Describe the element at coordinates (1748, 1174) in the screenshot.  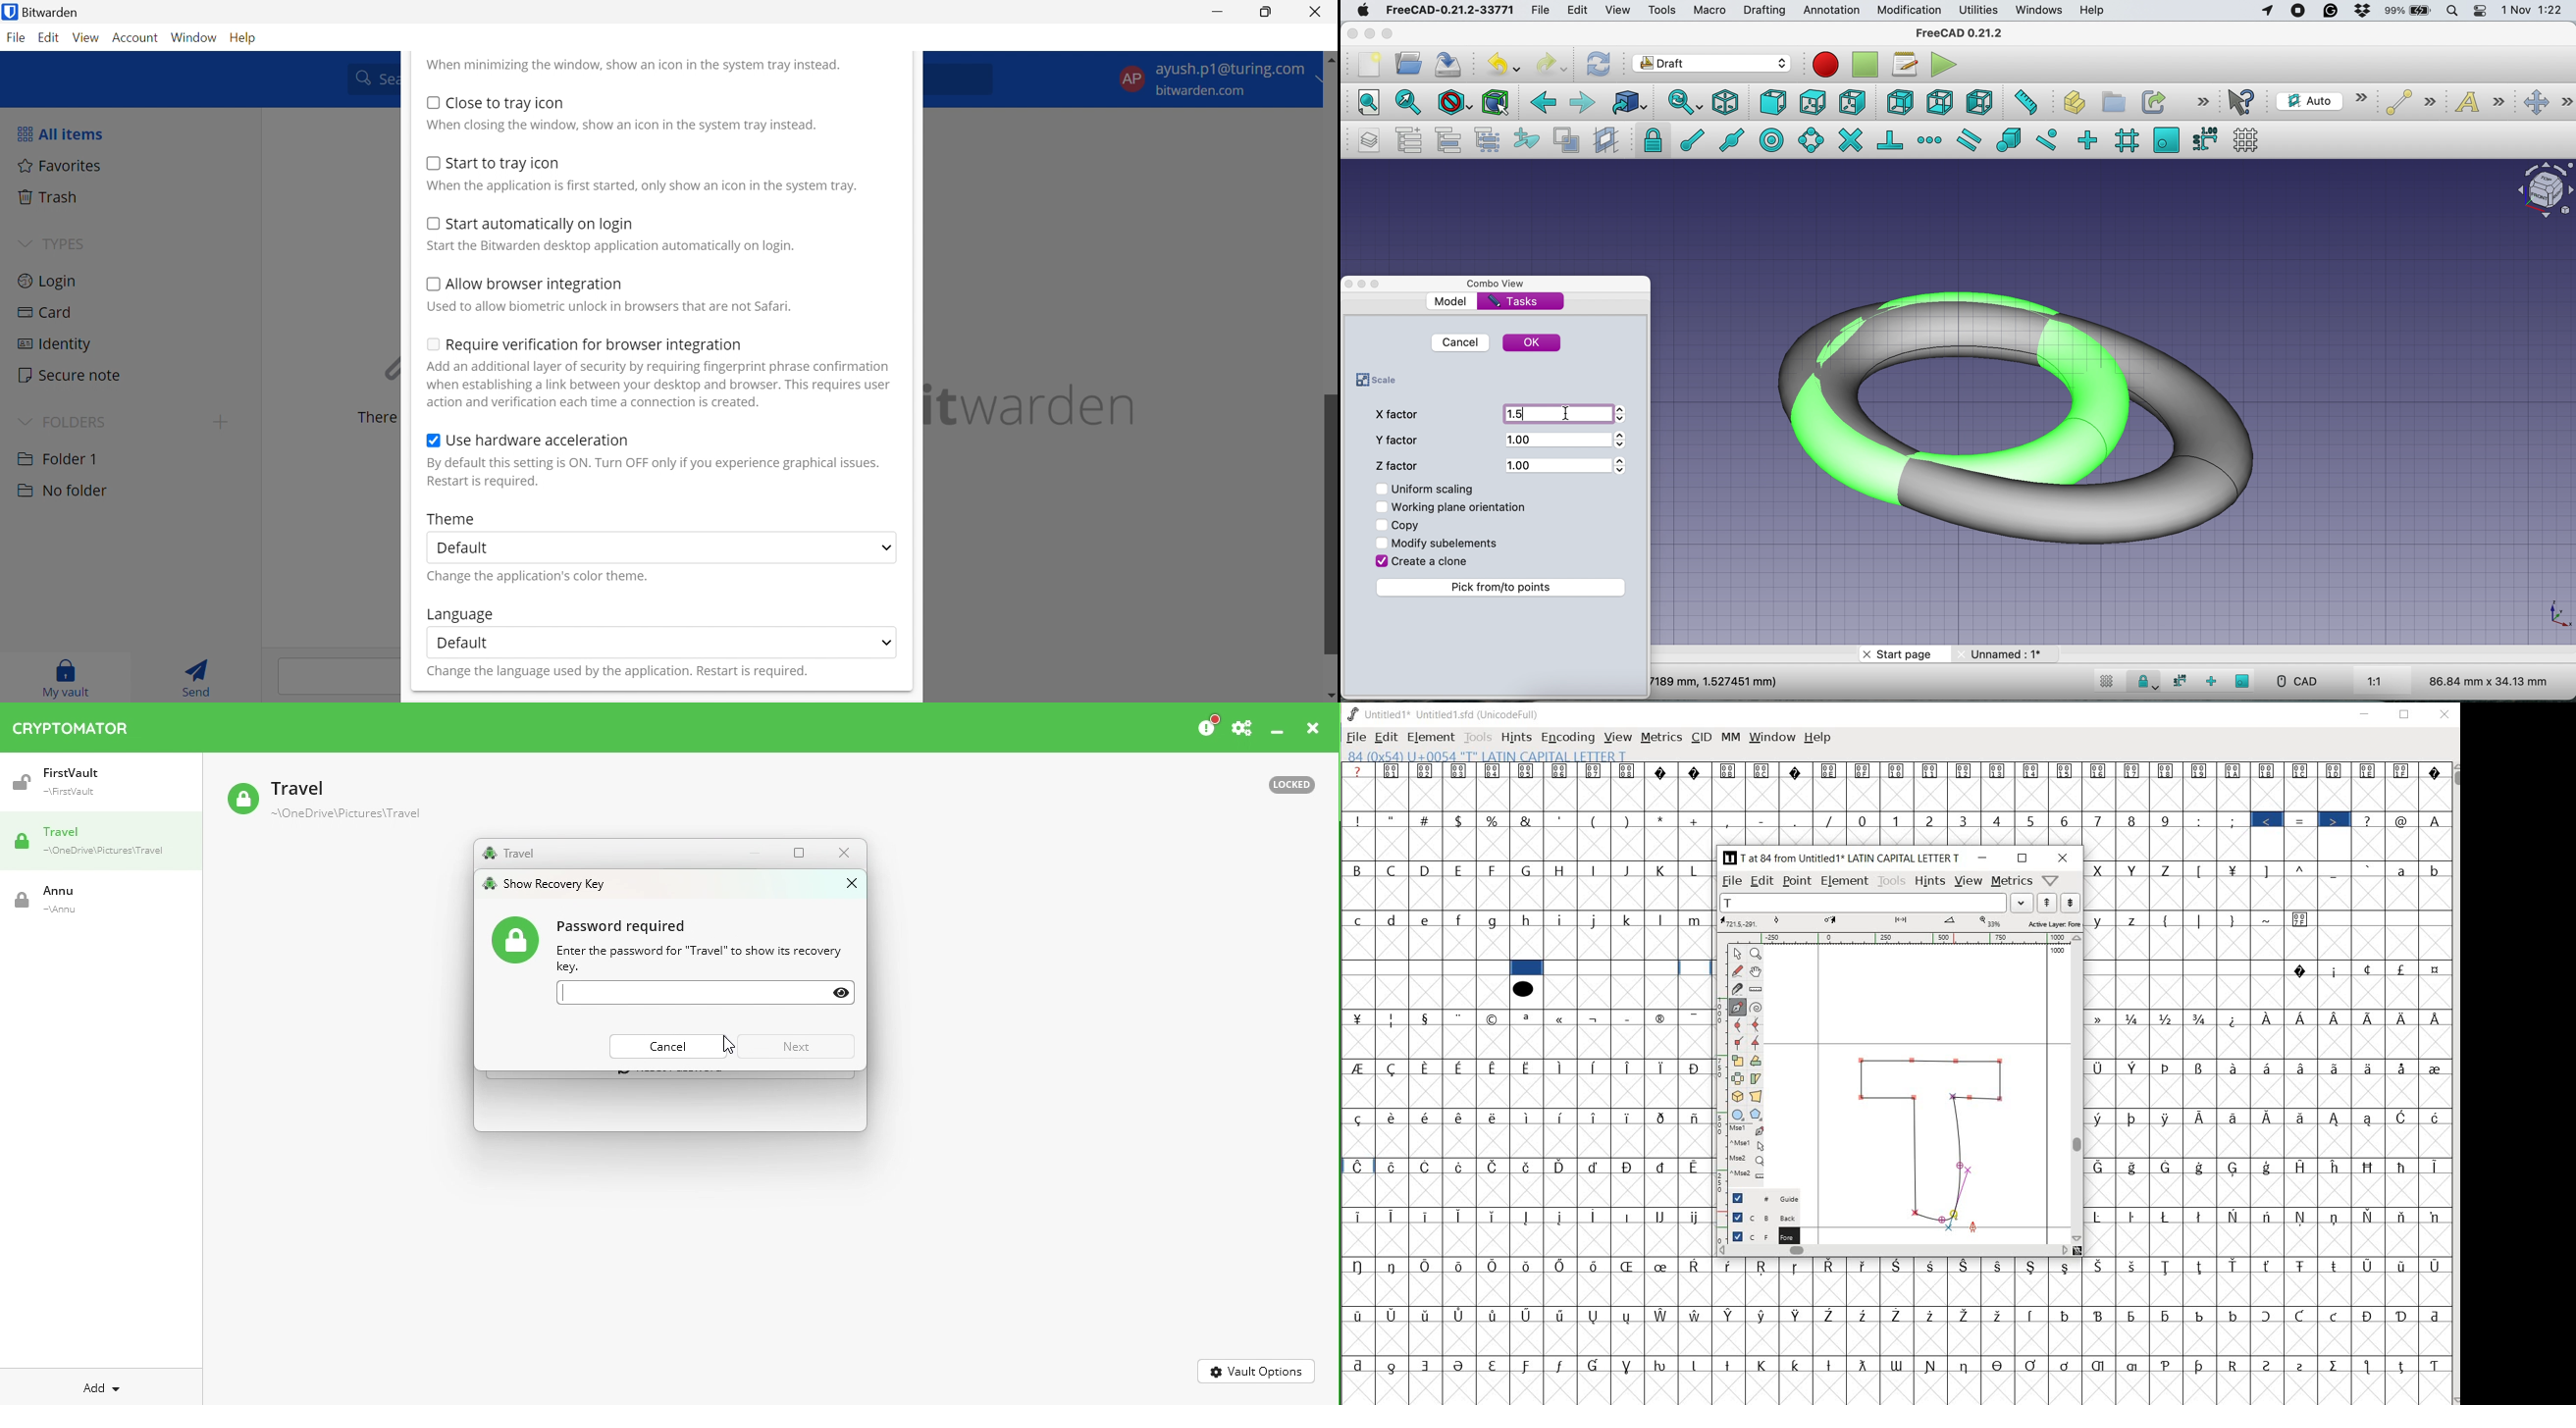
I see `Mouse wheel button + Ctrl` at that location.